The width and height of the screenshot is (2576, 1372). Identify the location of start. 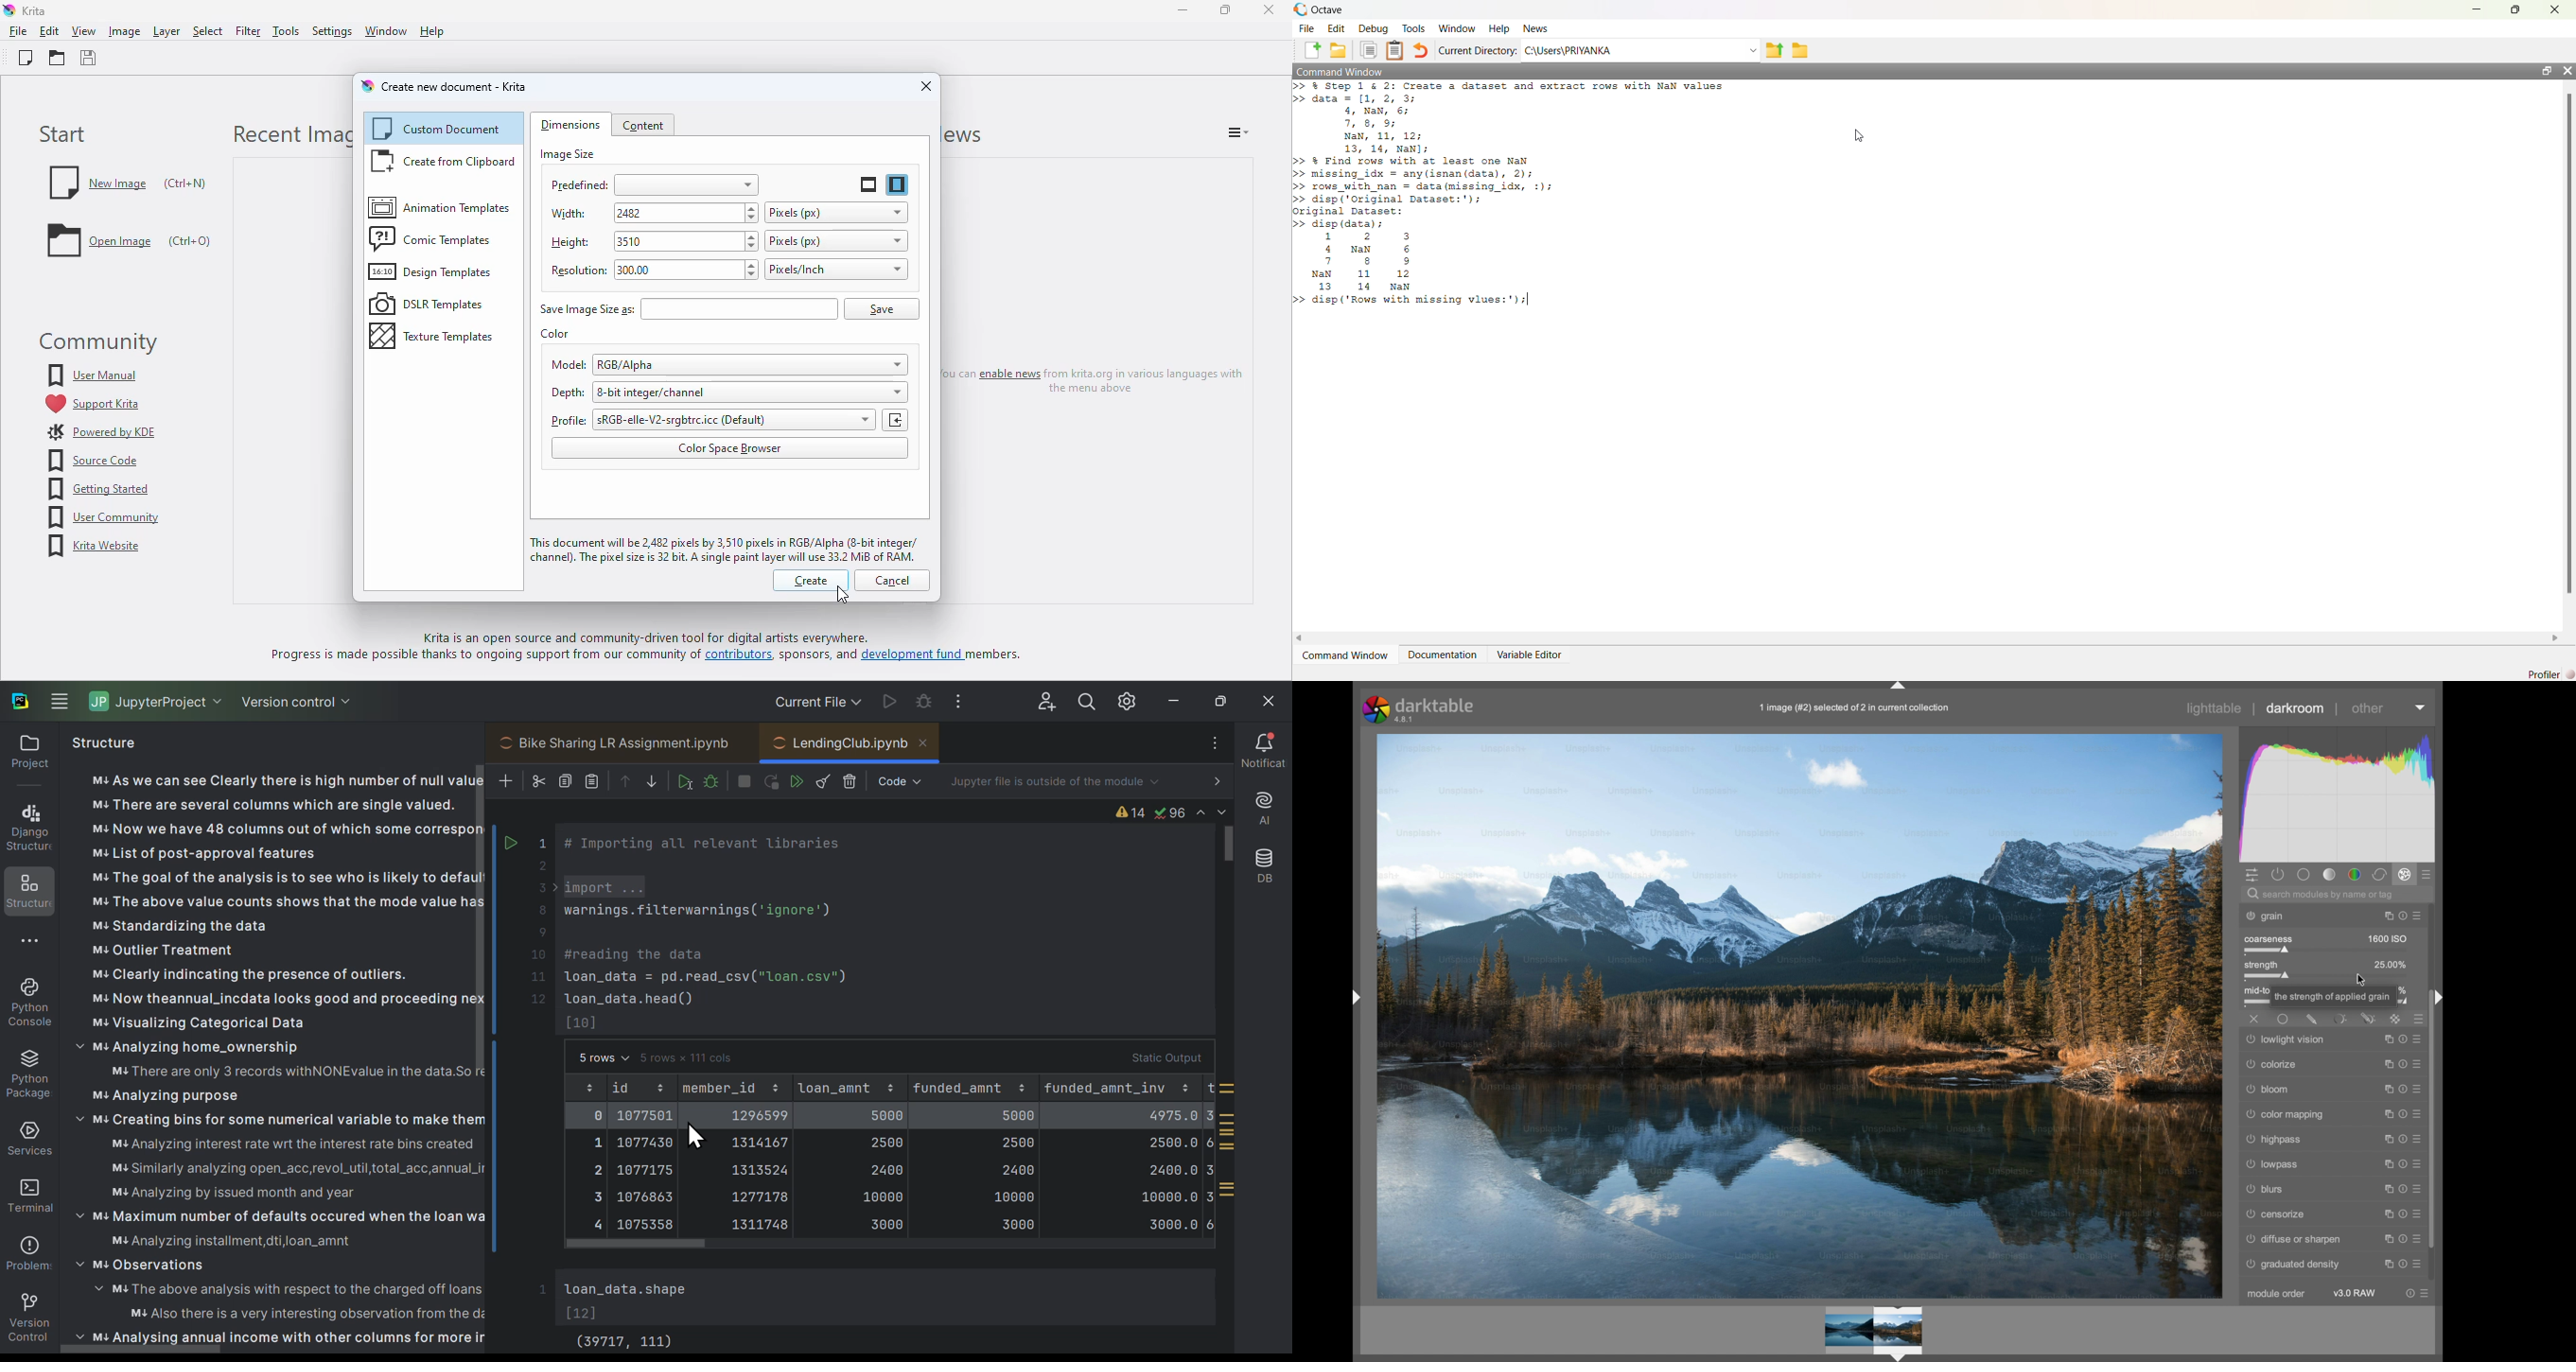
(63, 134).